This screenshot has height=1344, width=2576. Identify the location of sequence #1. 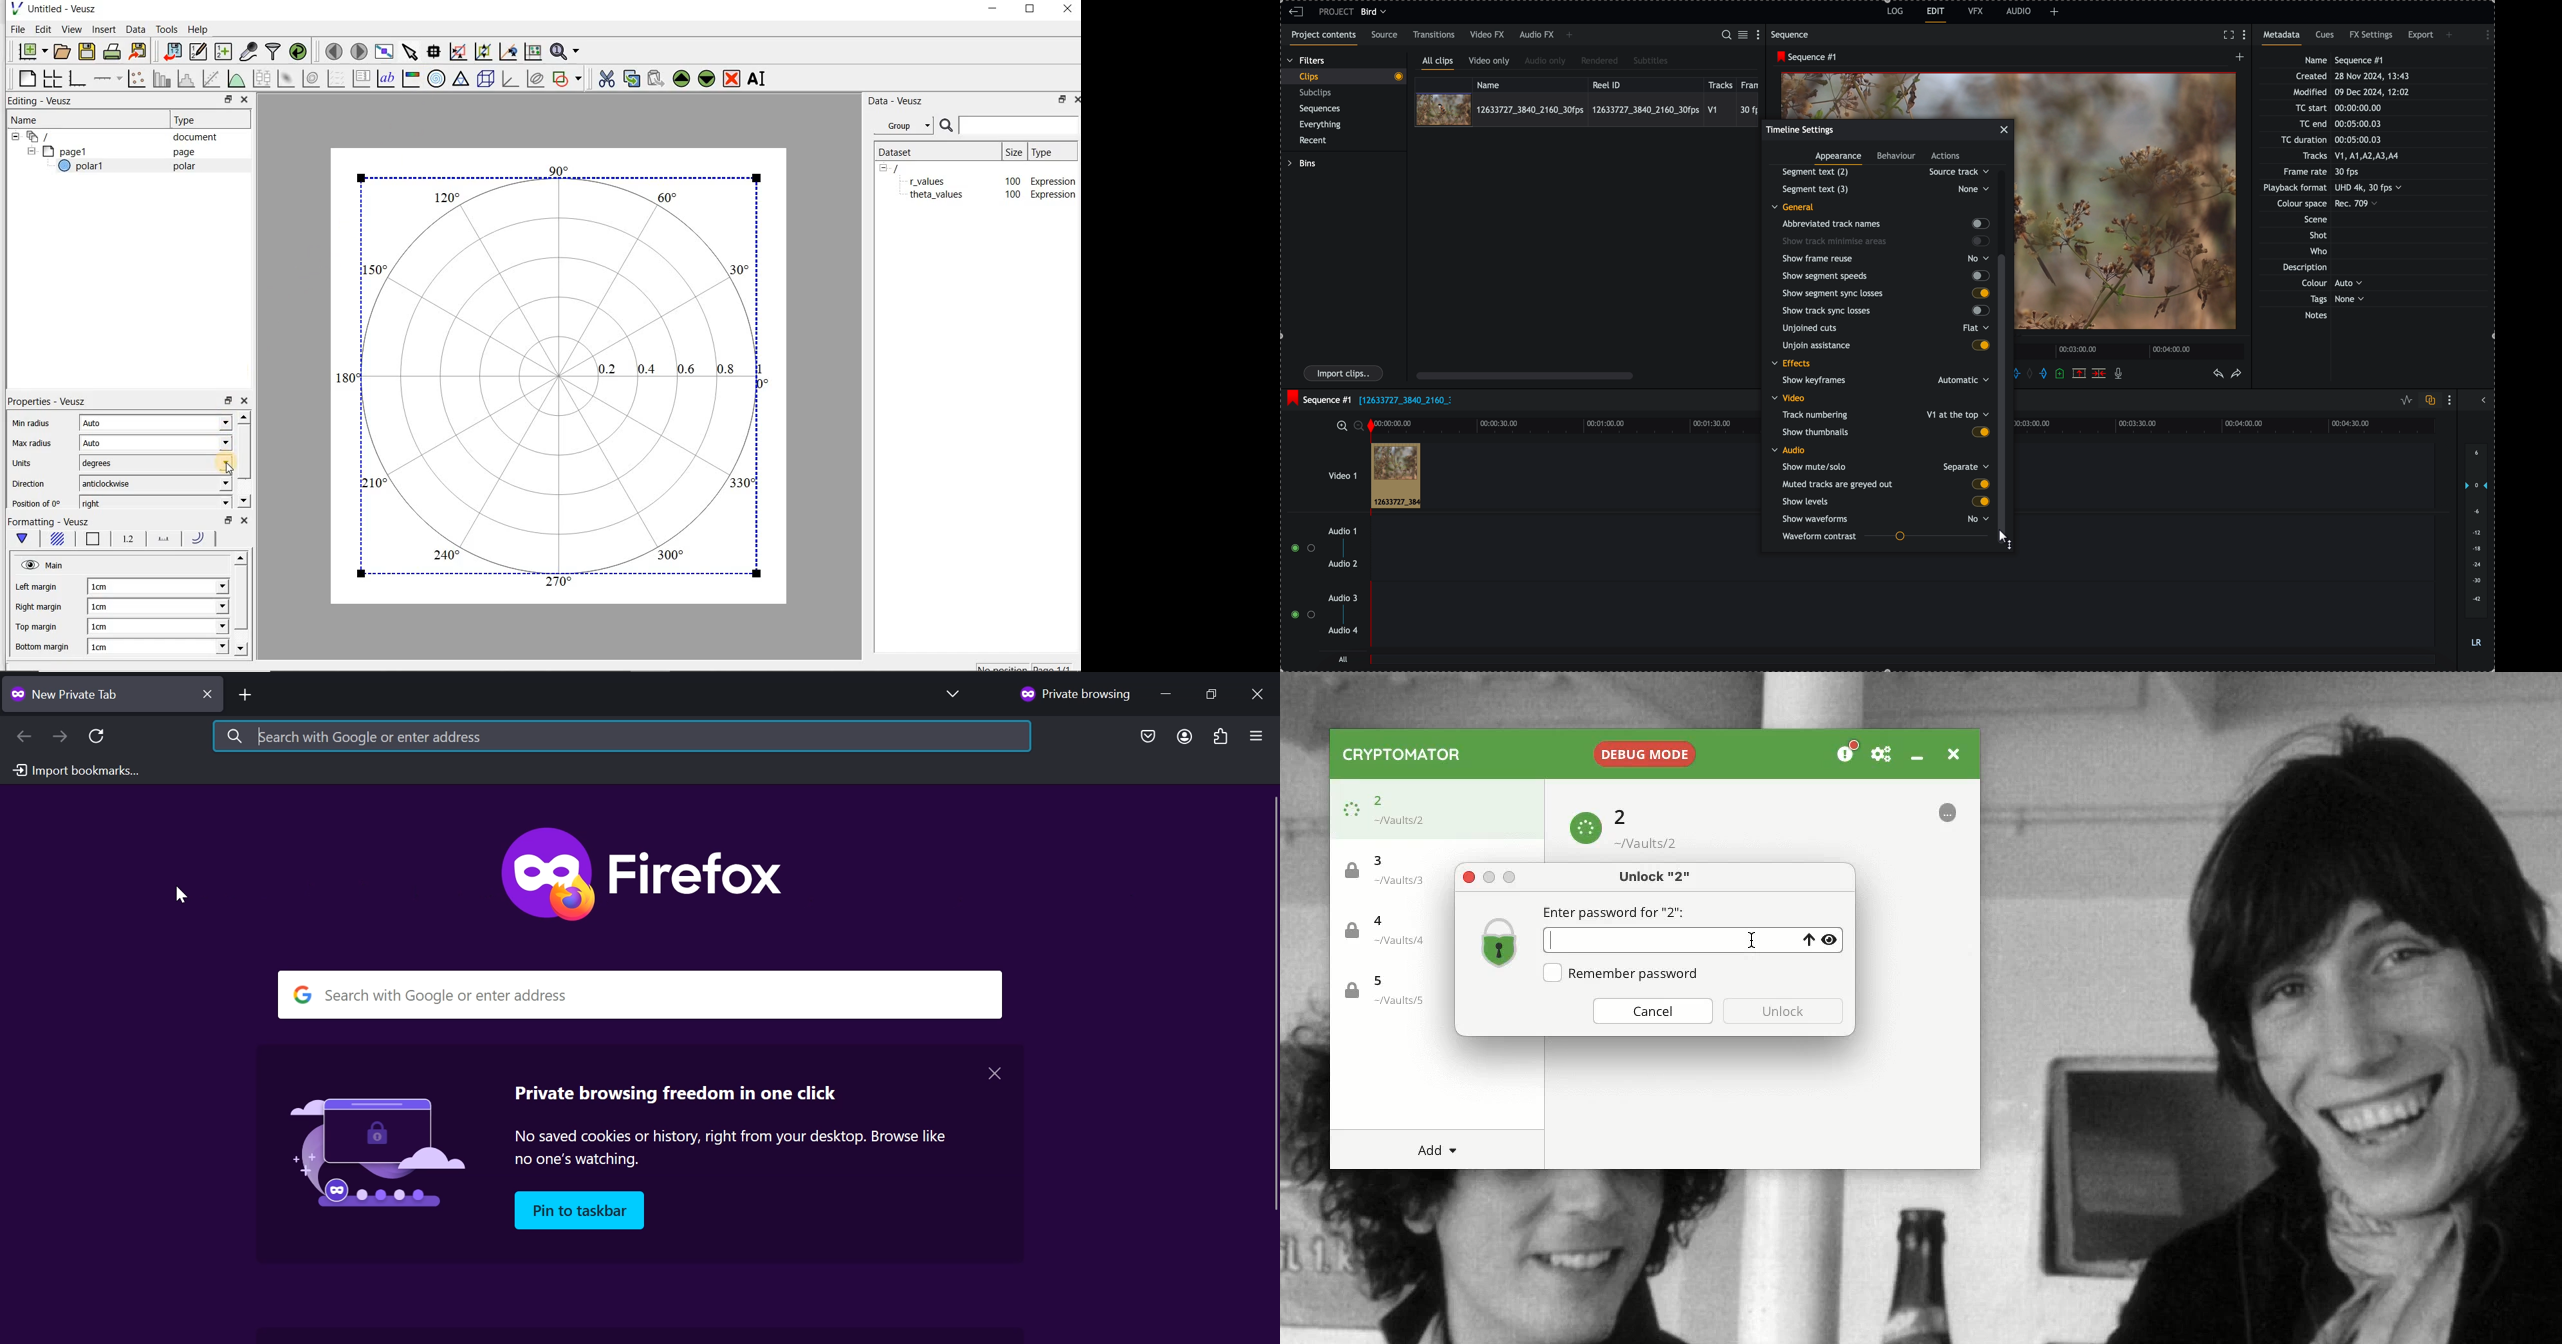
(1804, 57).